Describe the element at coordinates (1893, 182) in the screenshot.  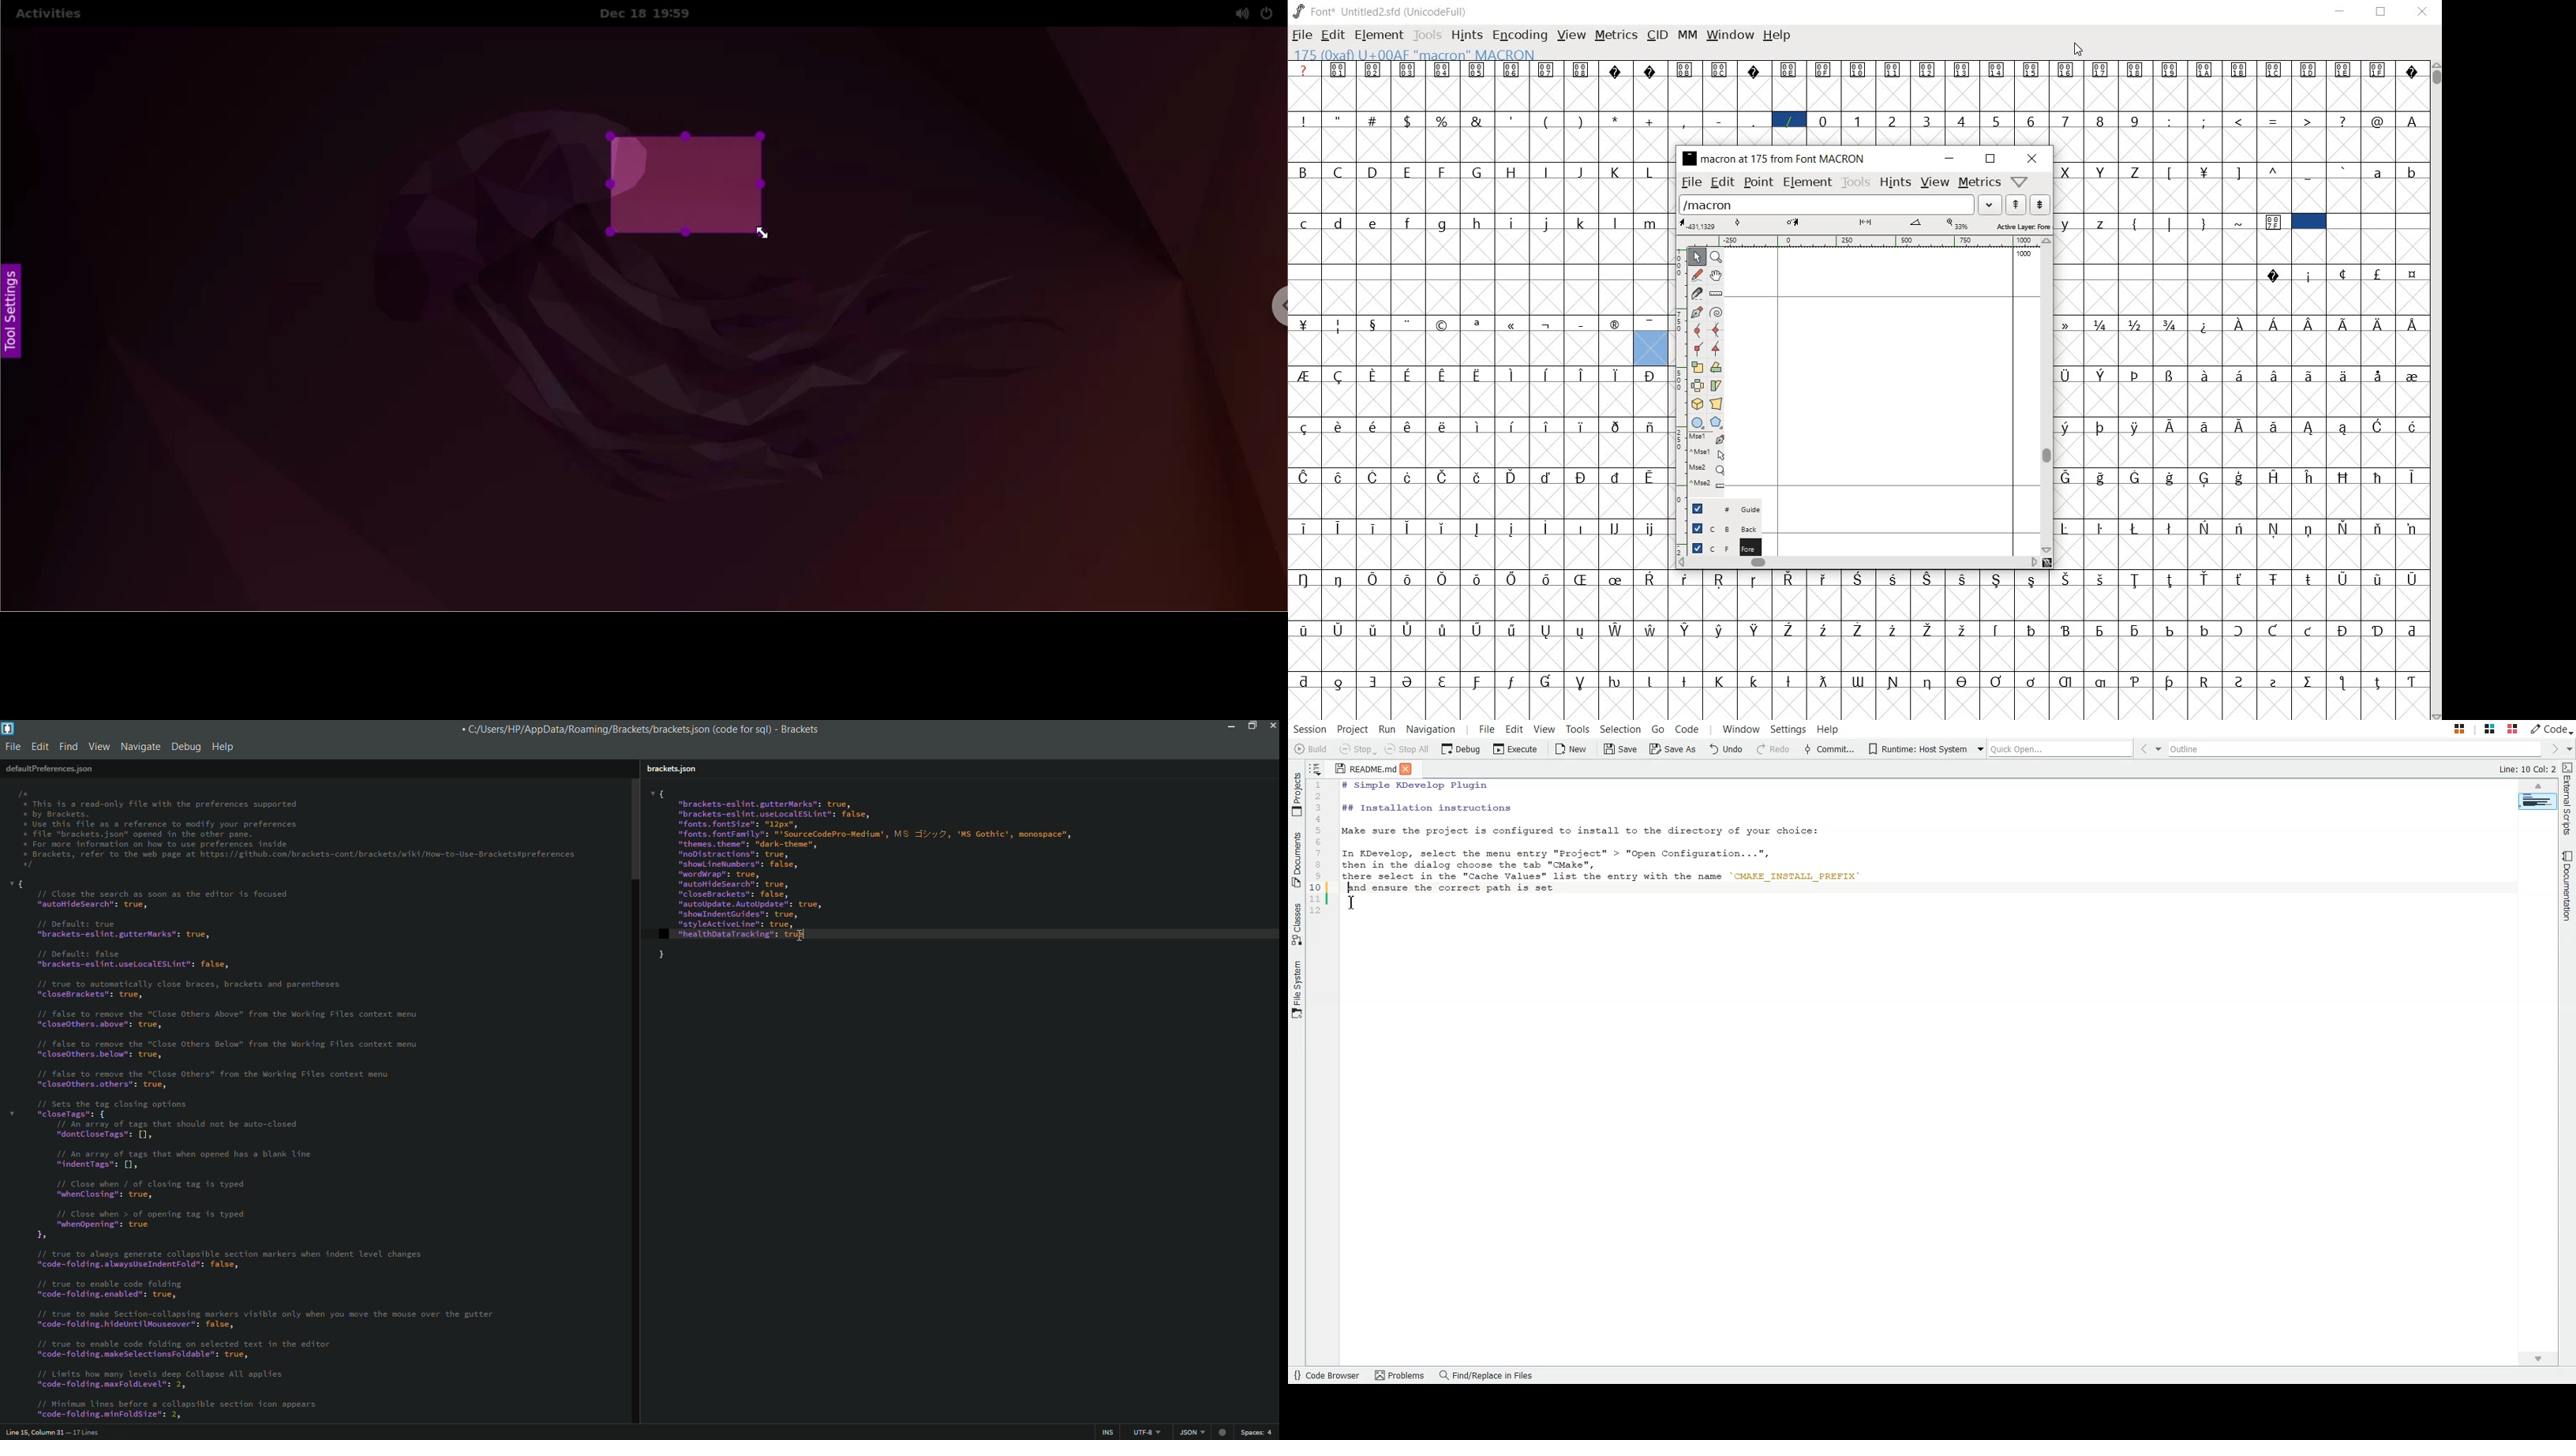
I see `hints` at that location.